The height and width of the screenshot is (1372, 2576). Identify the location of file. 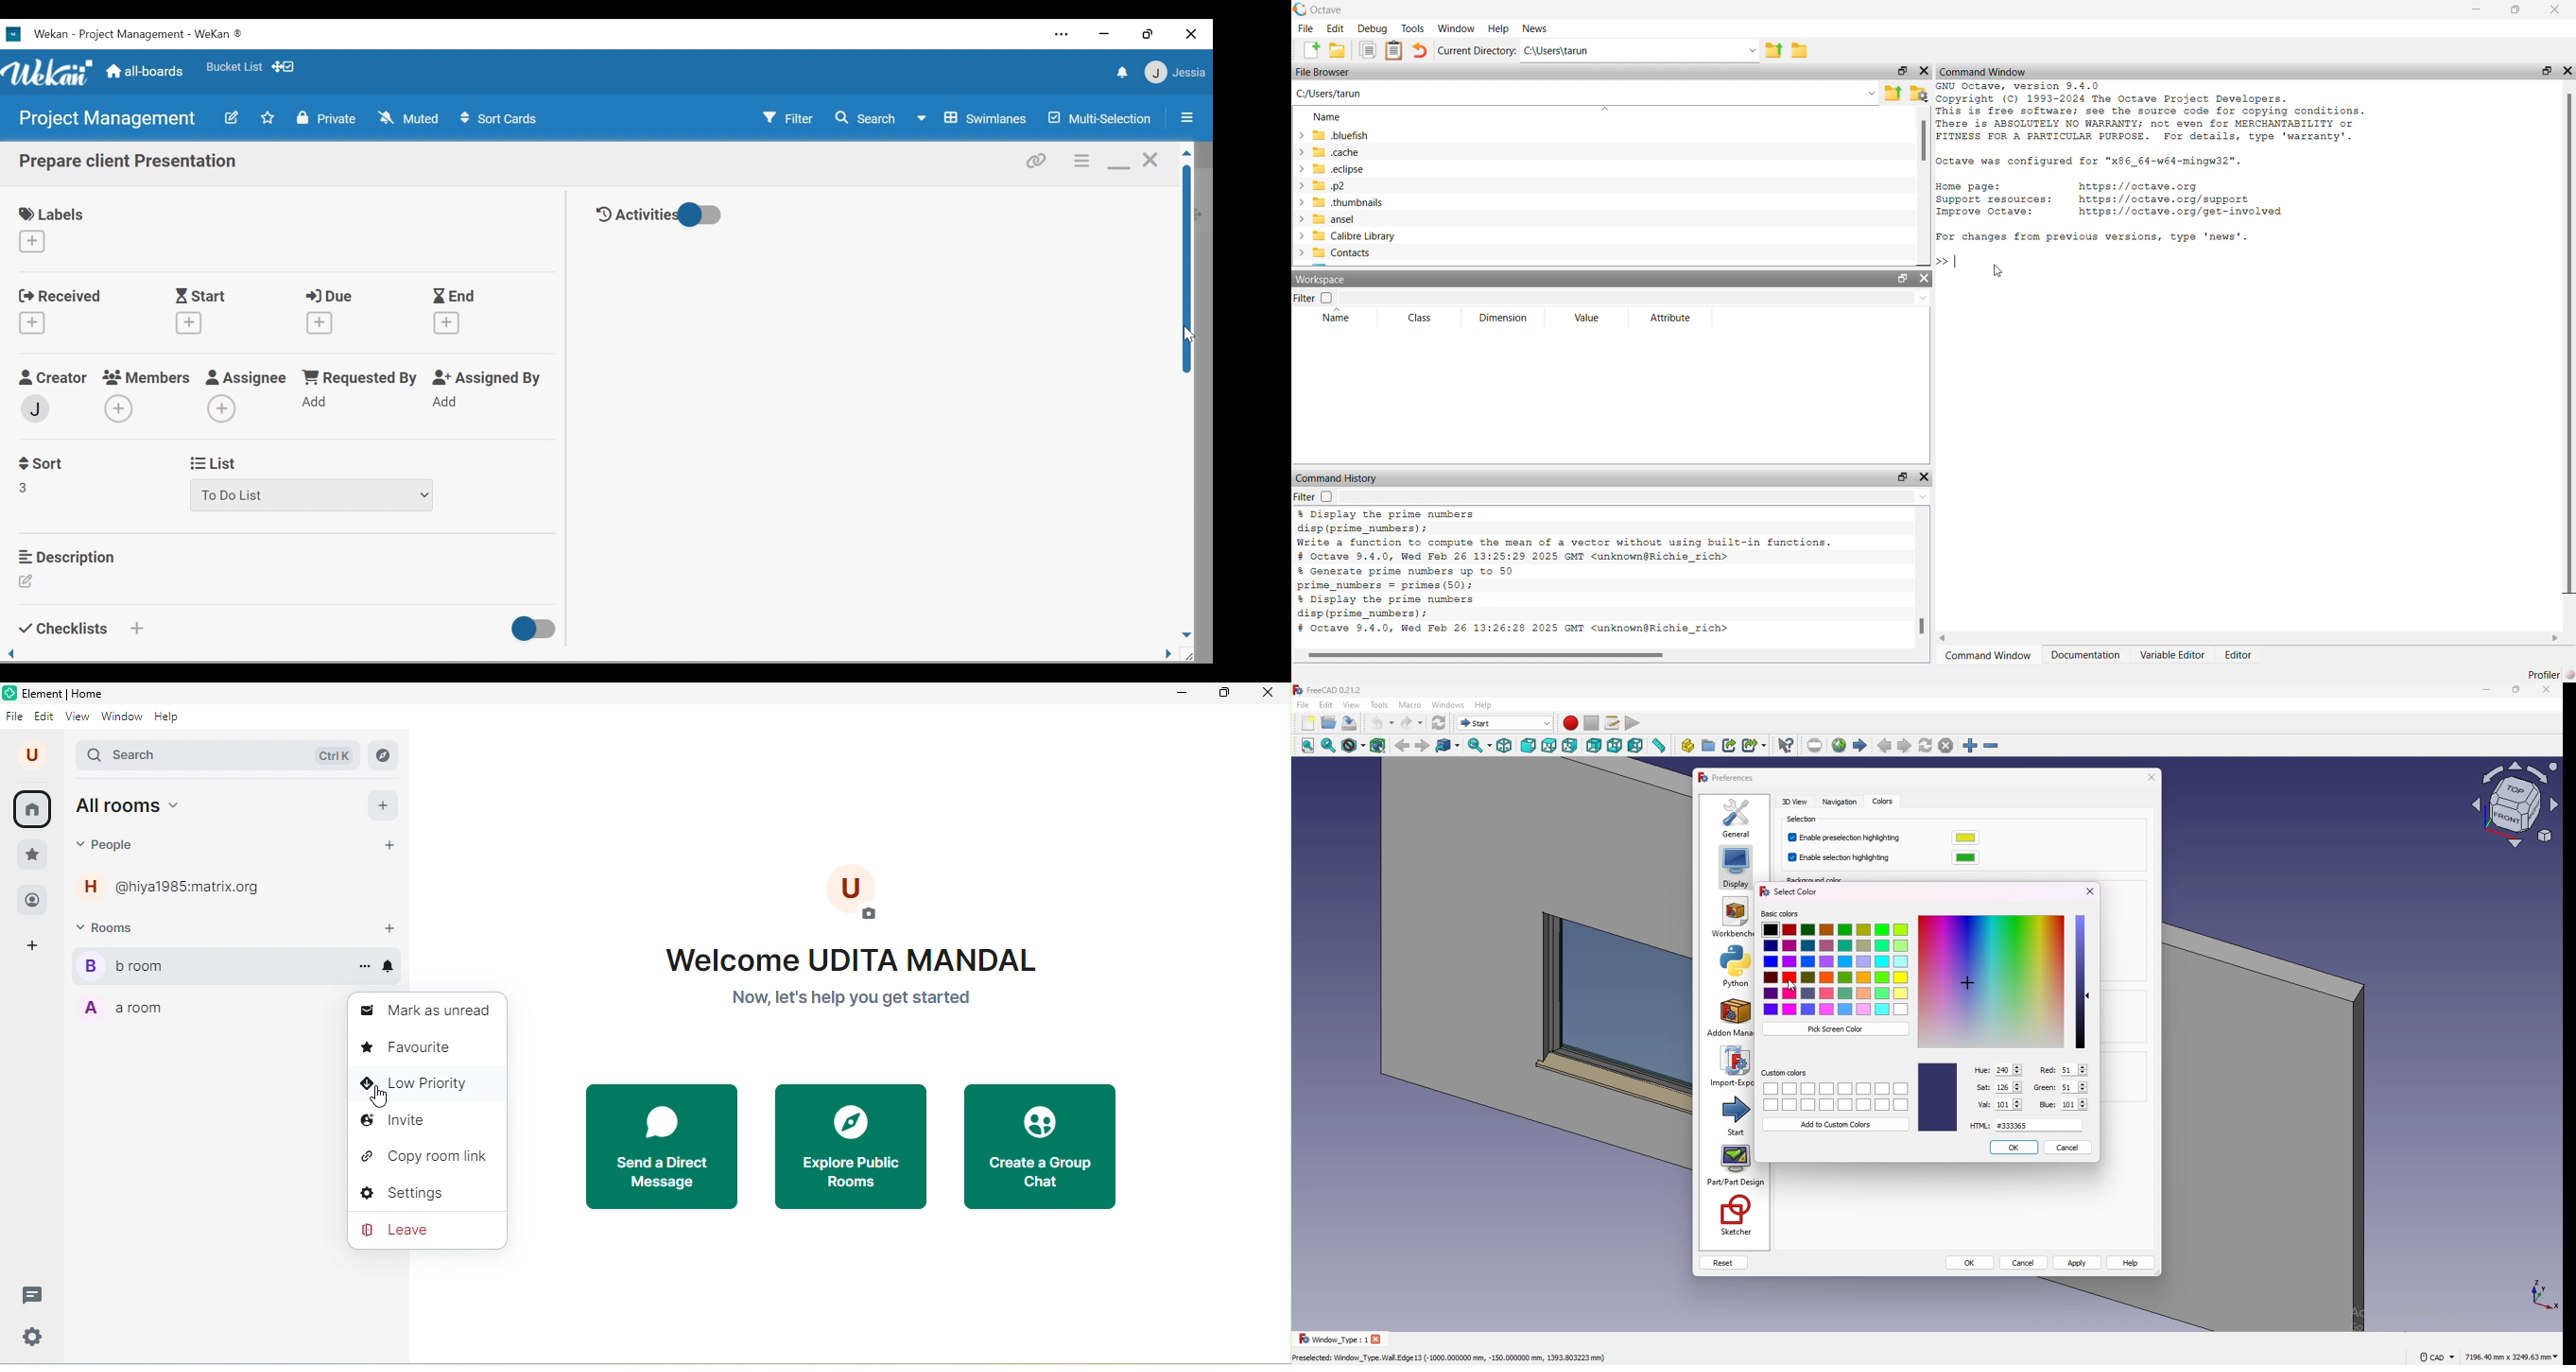
(1303, 705).